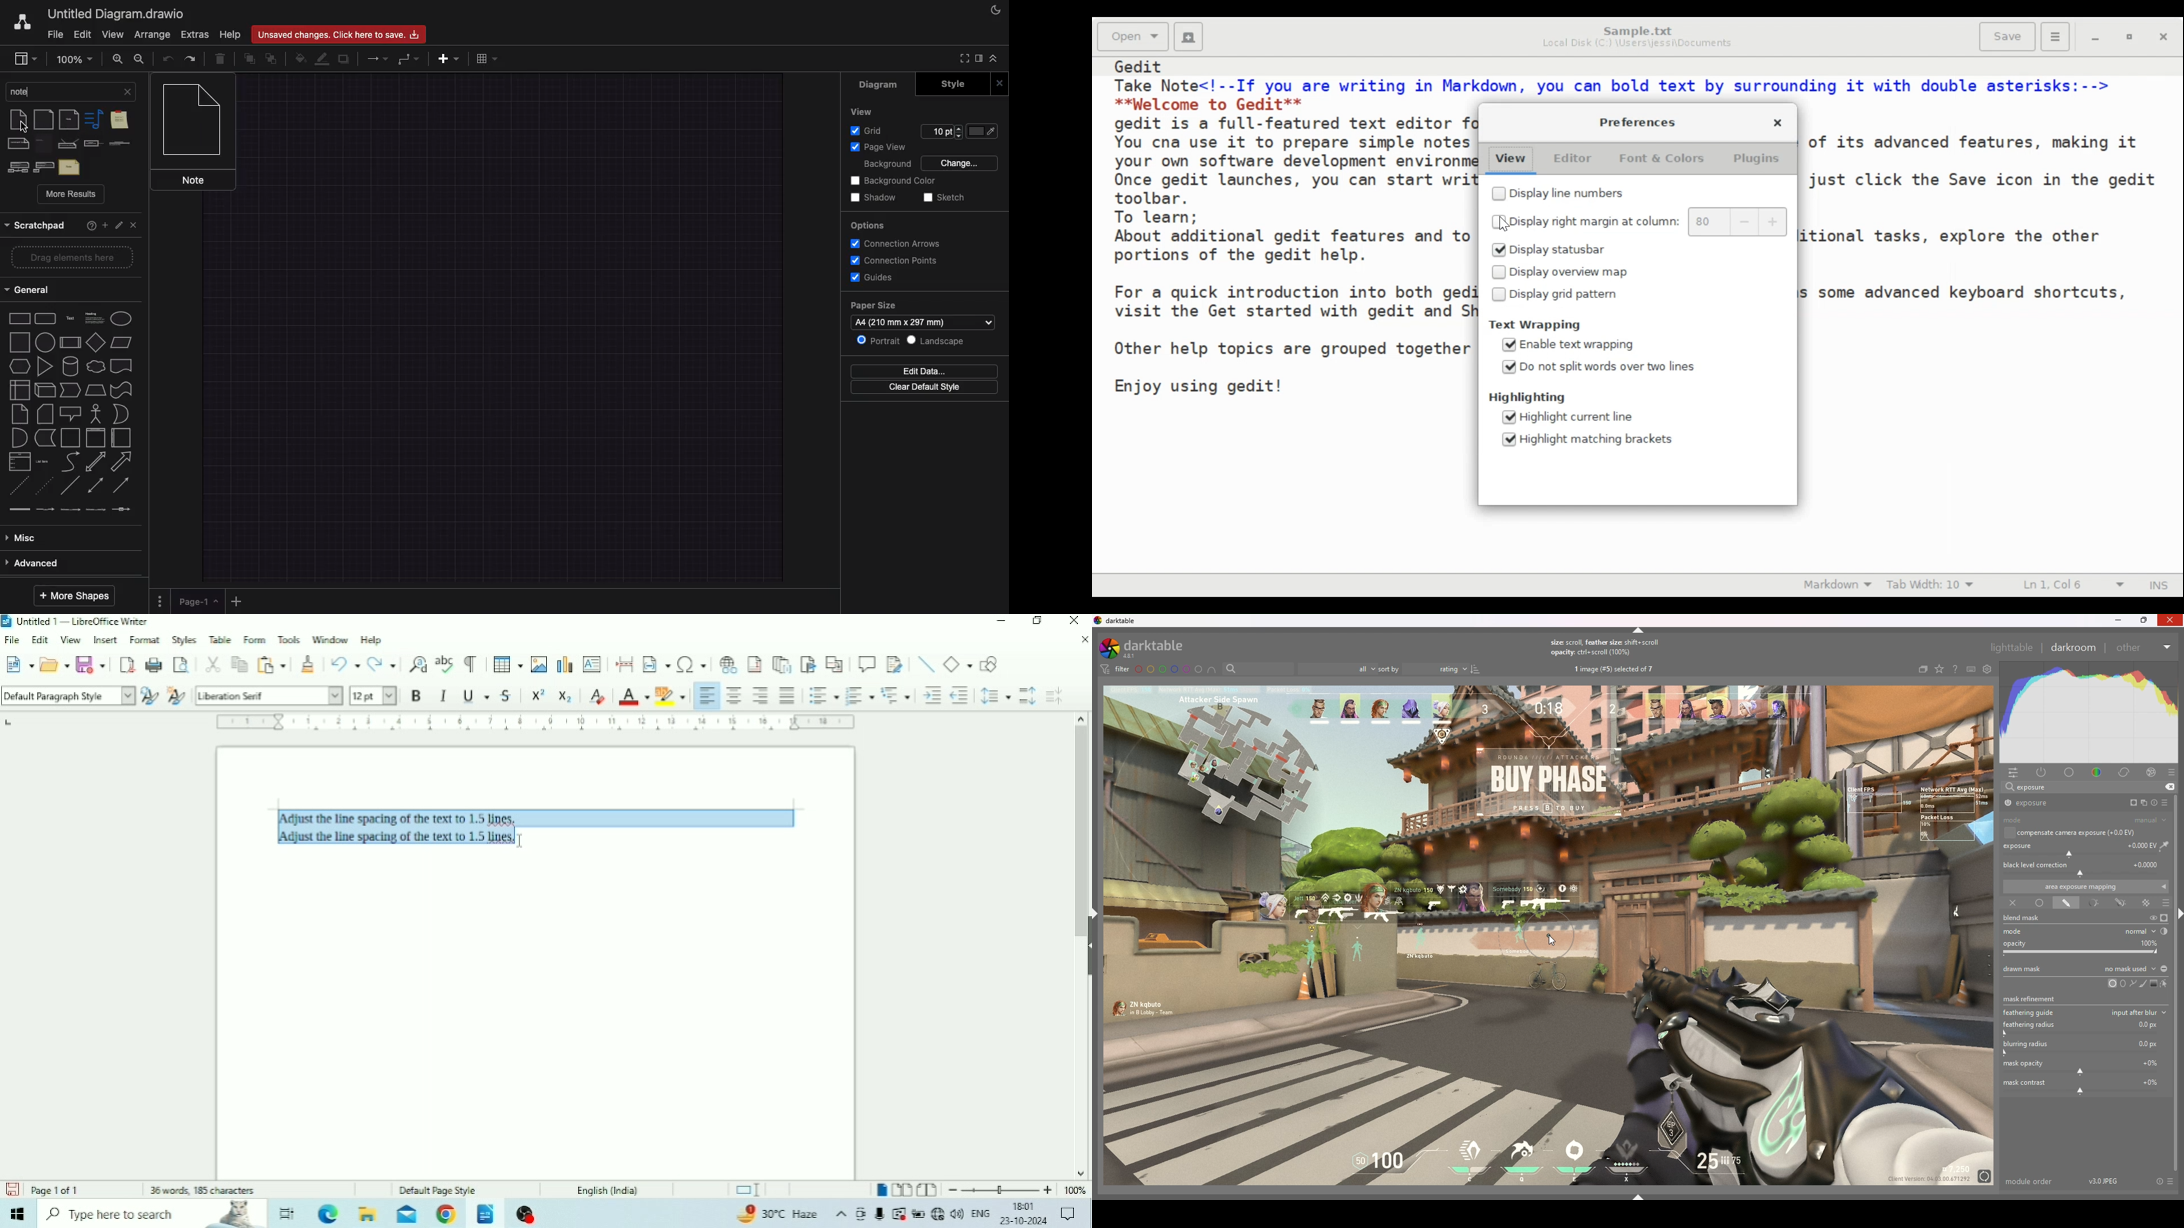 Image resolution: width=2184 pixels, height=1232 pixels. What do you see at coordinates (95, 461) in the screenshot?
I see `bidirectional arrow` at bounding box center [95, 461].